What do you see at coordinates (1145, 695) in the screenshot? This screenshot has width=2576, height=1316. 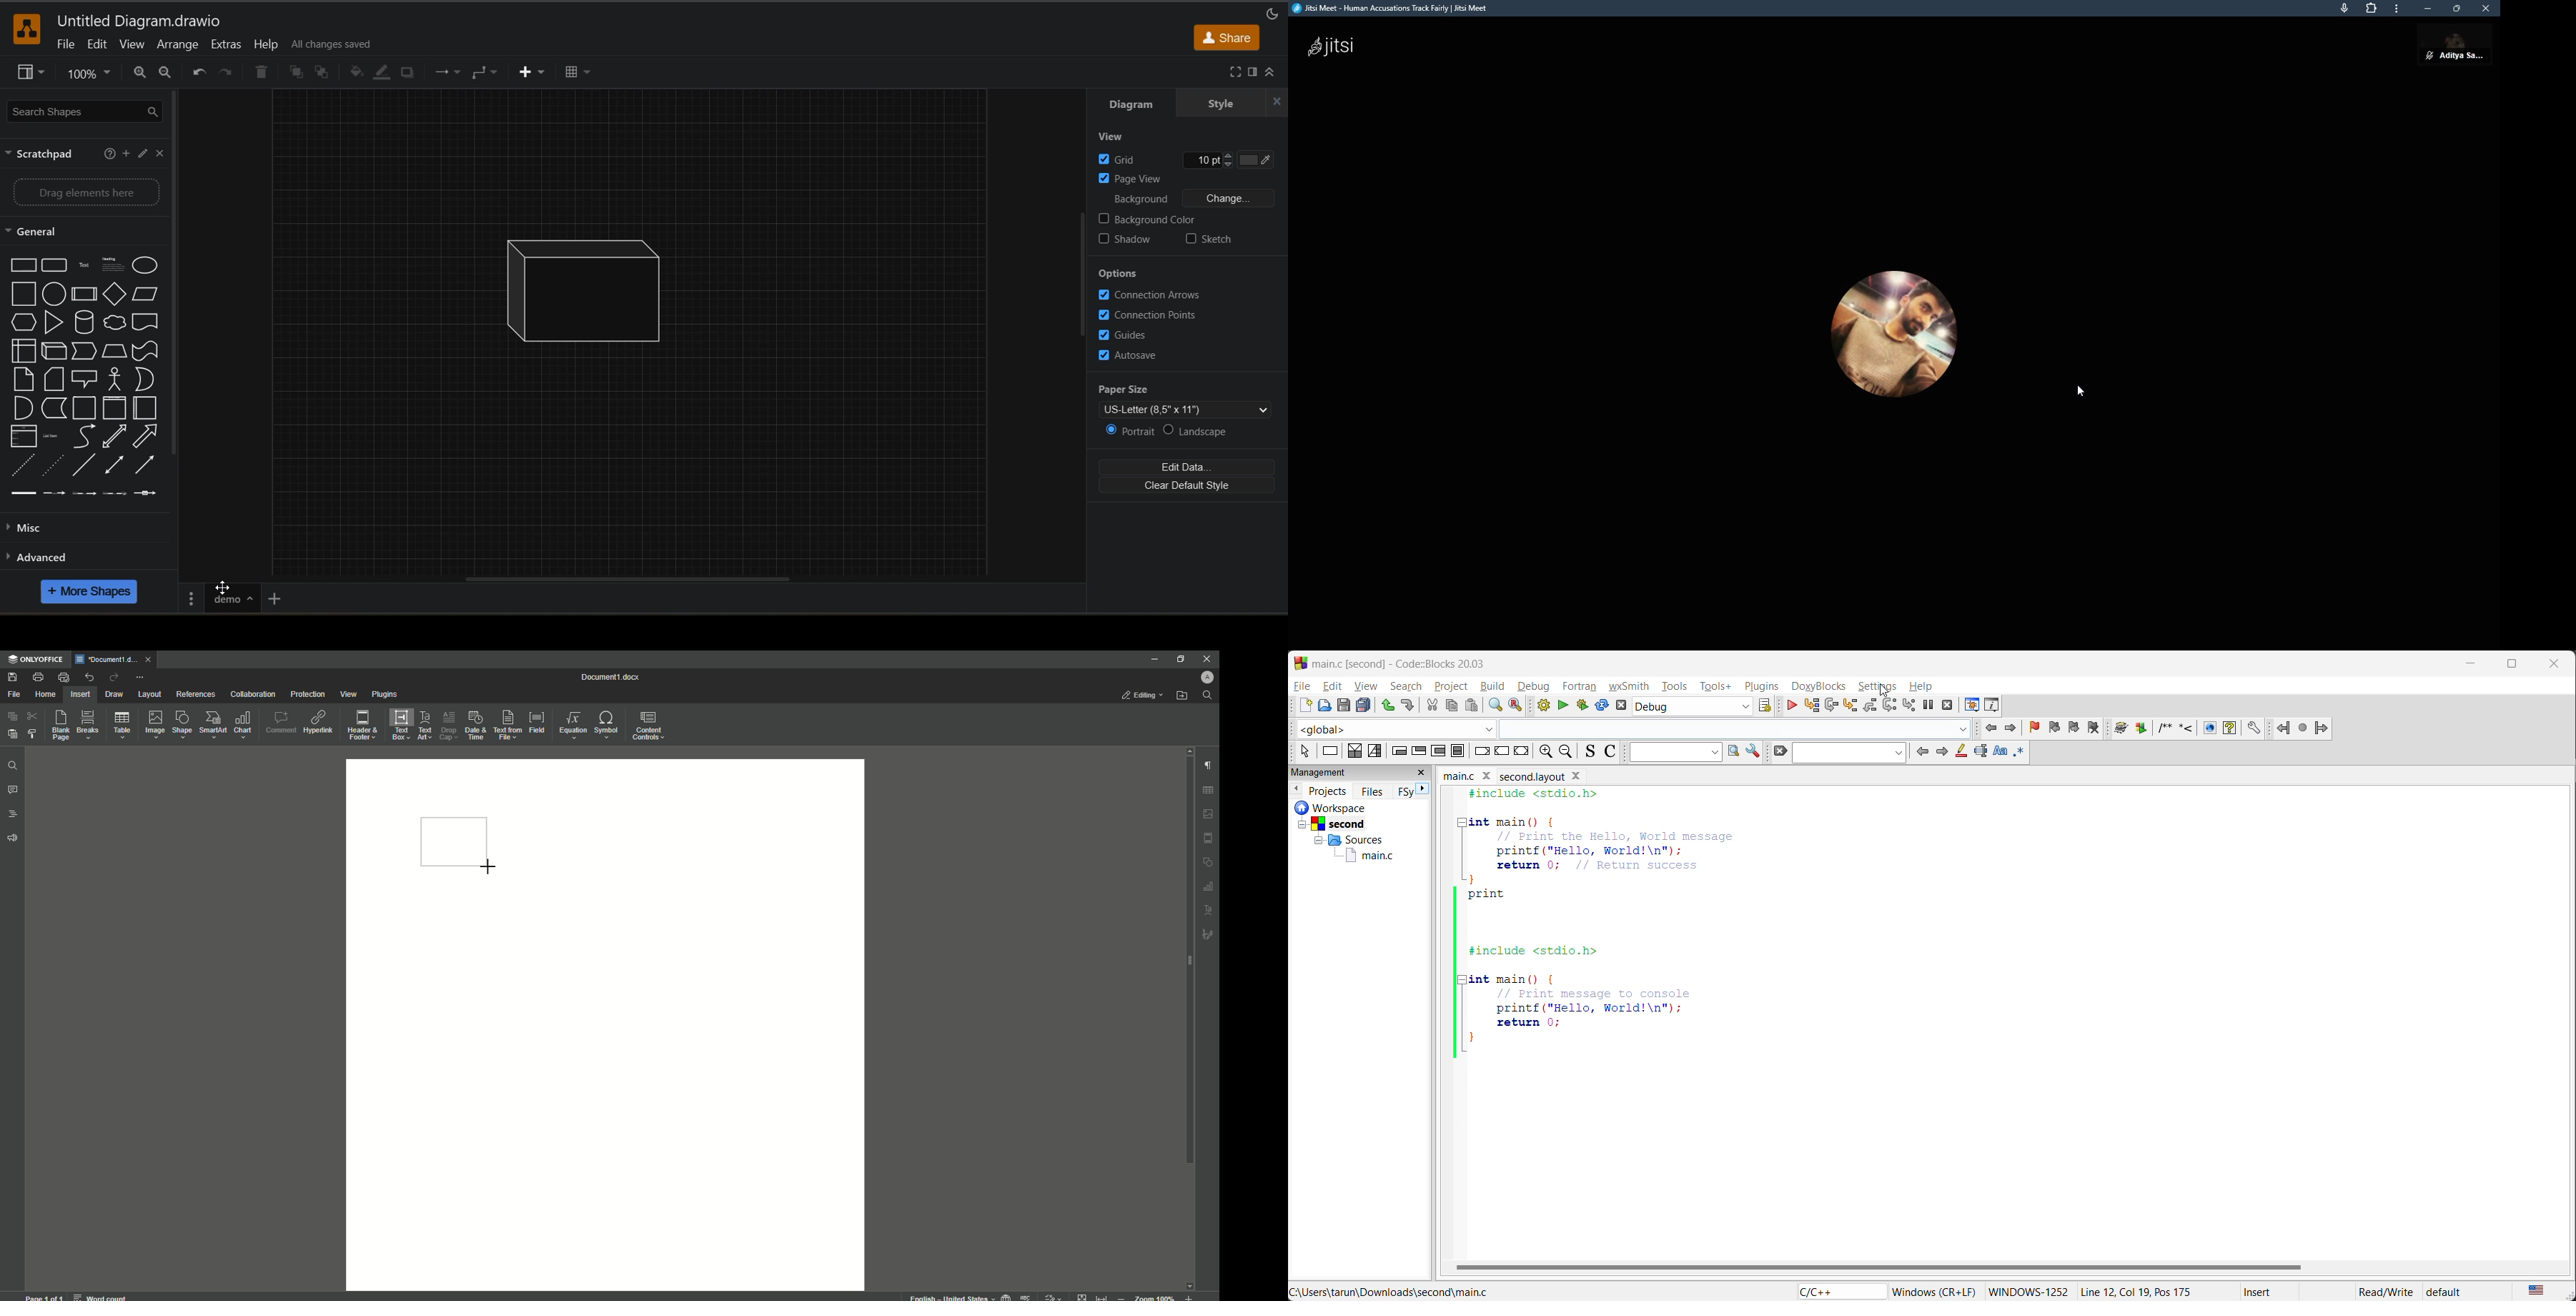 I see `Editing` at bounding box center [1145, 695].